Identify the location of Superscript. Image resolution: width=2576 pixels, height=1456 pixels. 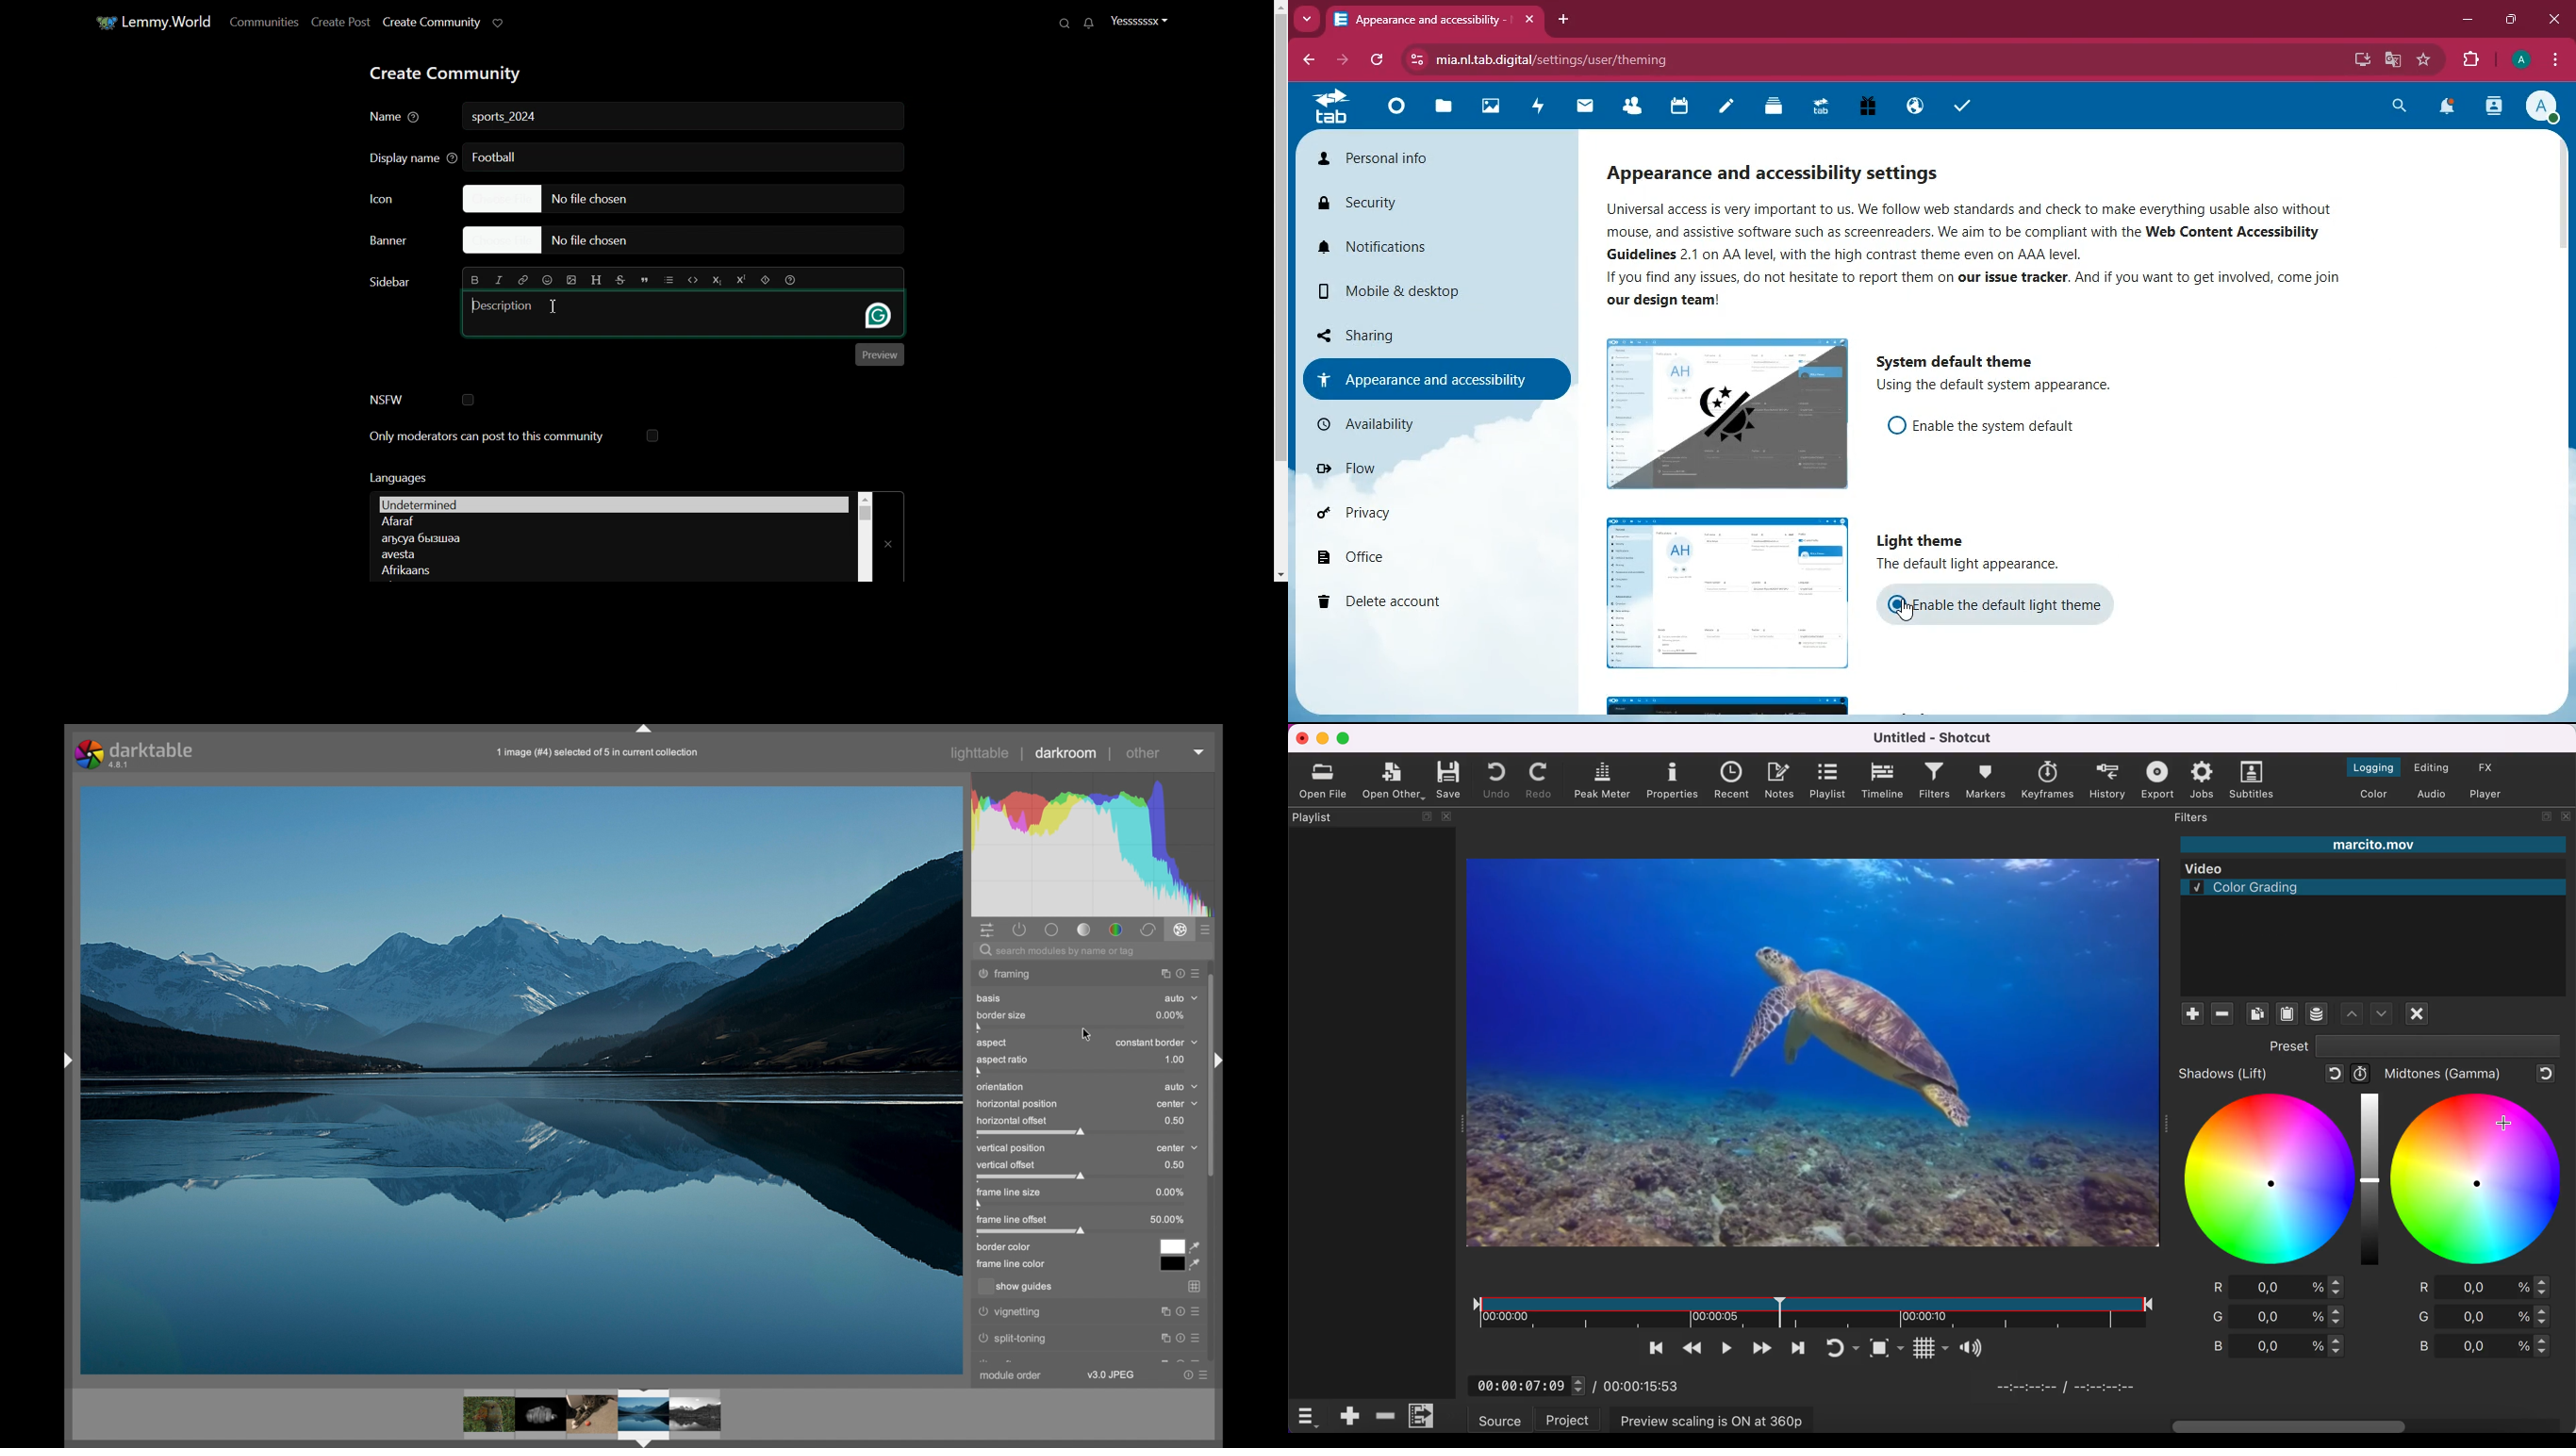
(740, 280).